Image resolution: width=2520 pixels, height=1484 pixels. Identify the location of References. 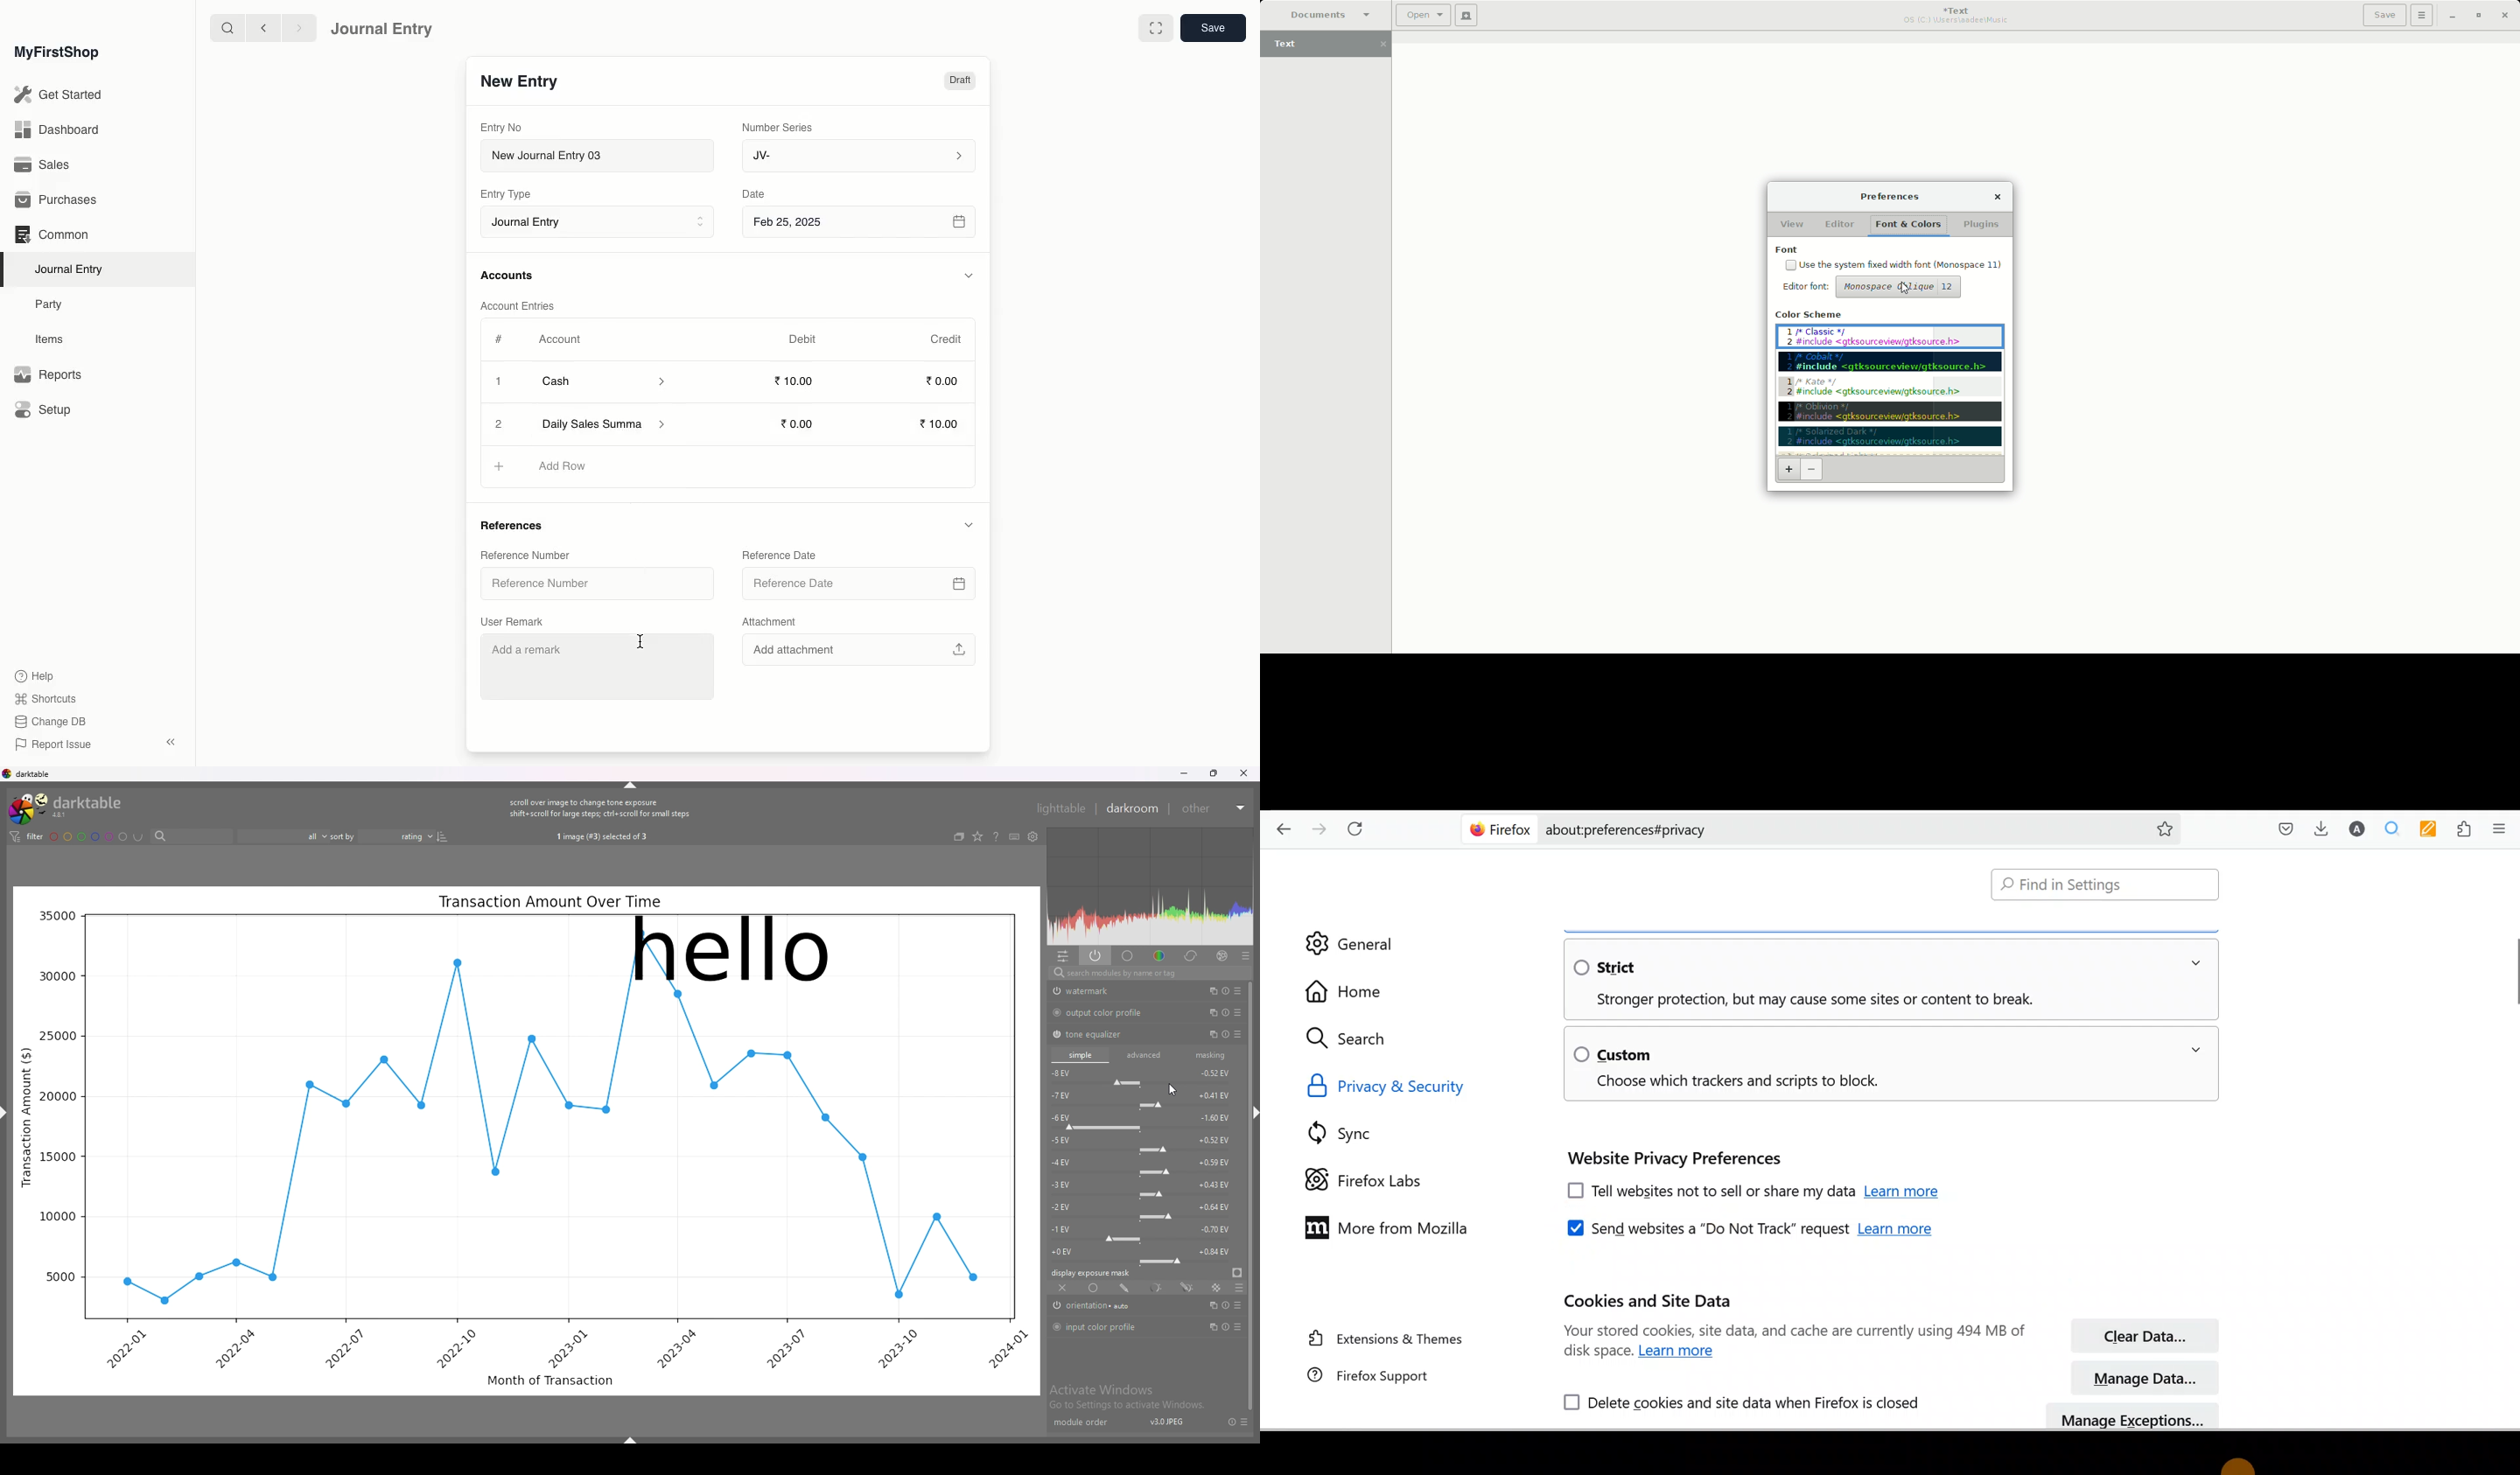
(516, 527).